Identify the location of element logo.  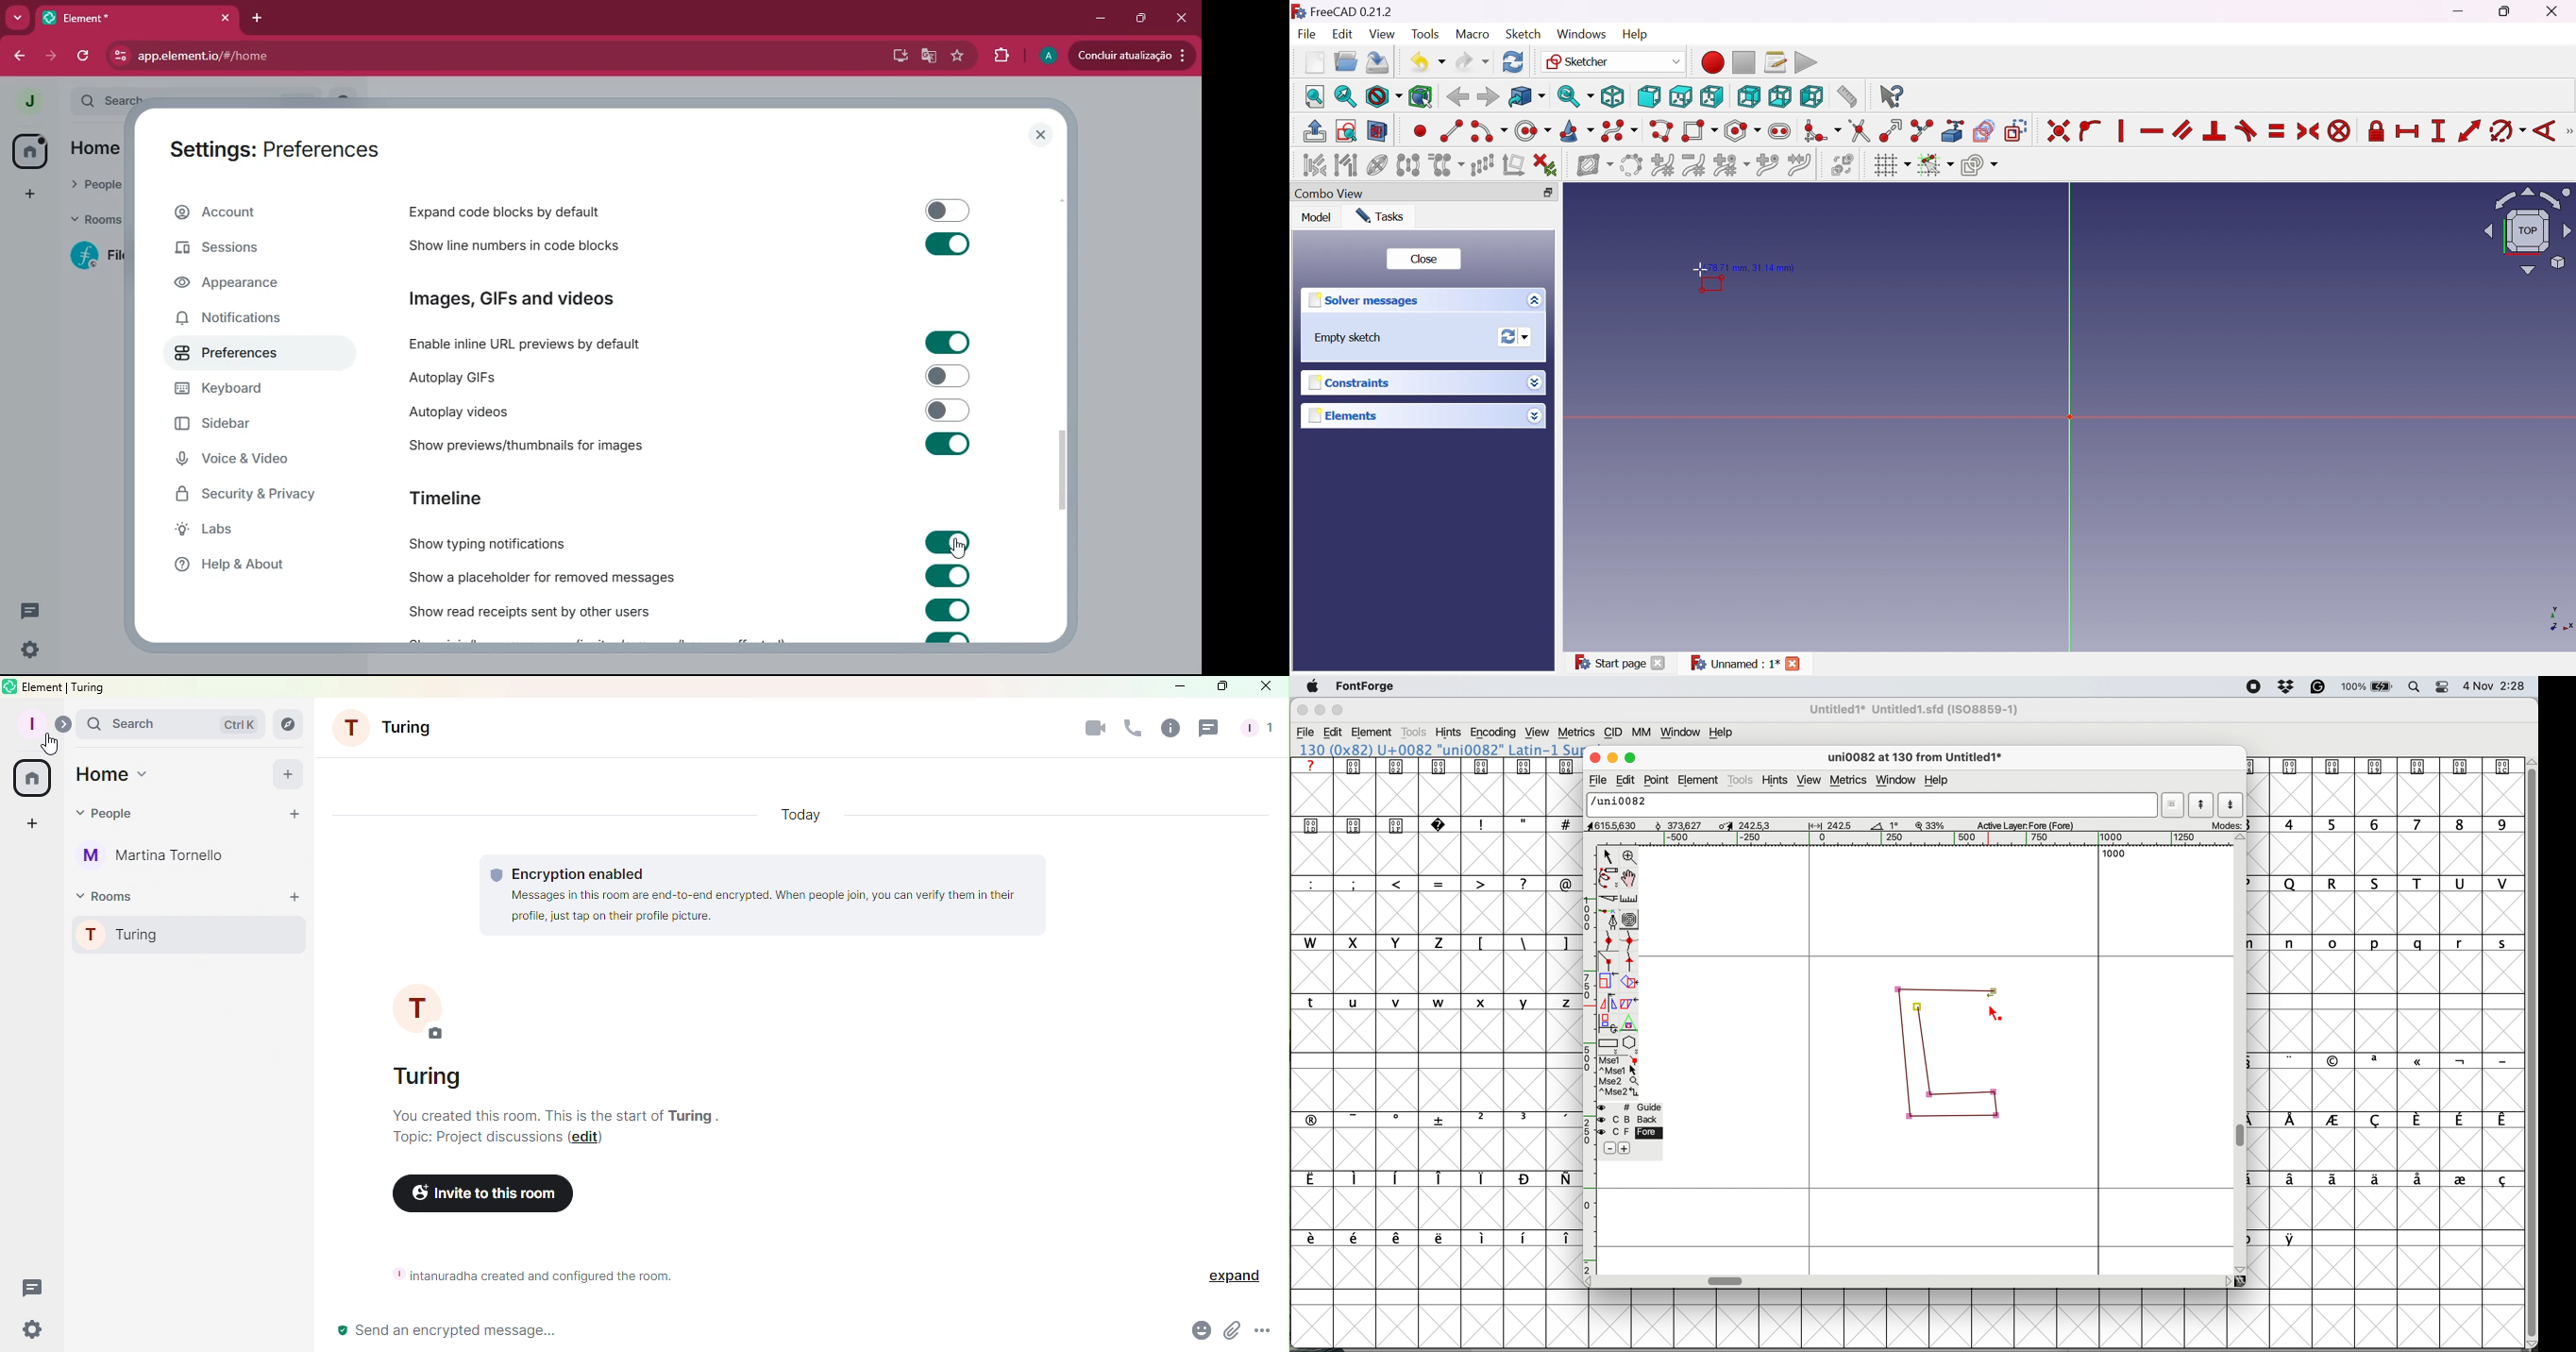
(10, 686).